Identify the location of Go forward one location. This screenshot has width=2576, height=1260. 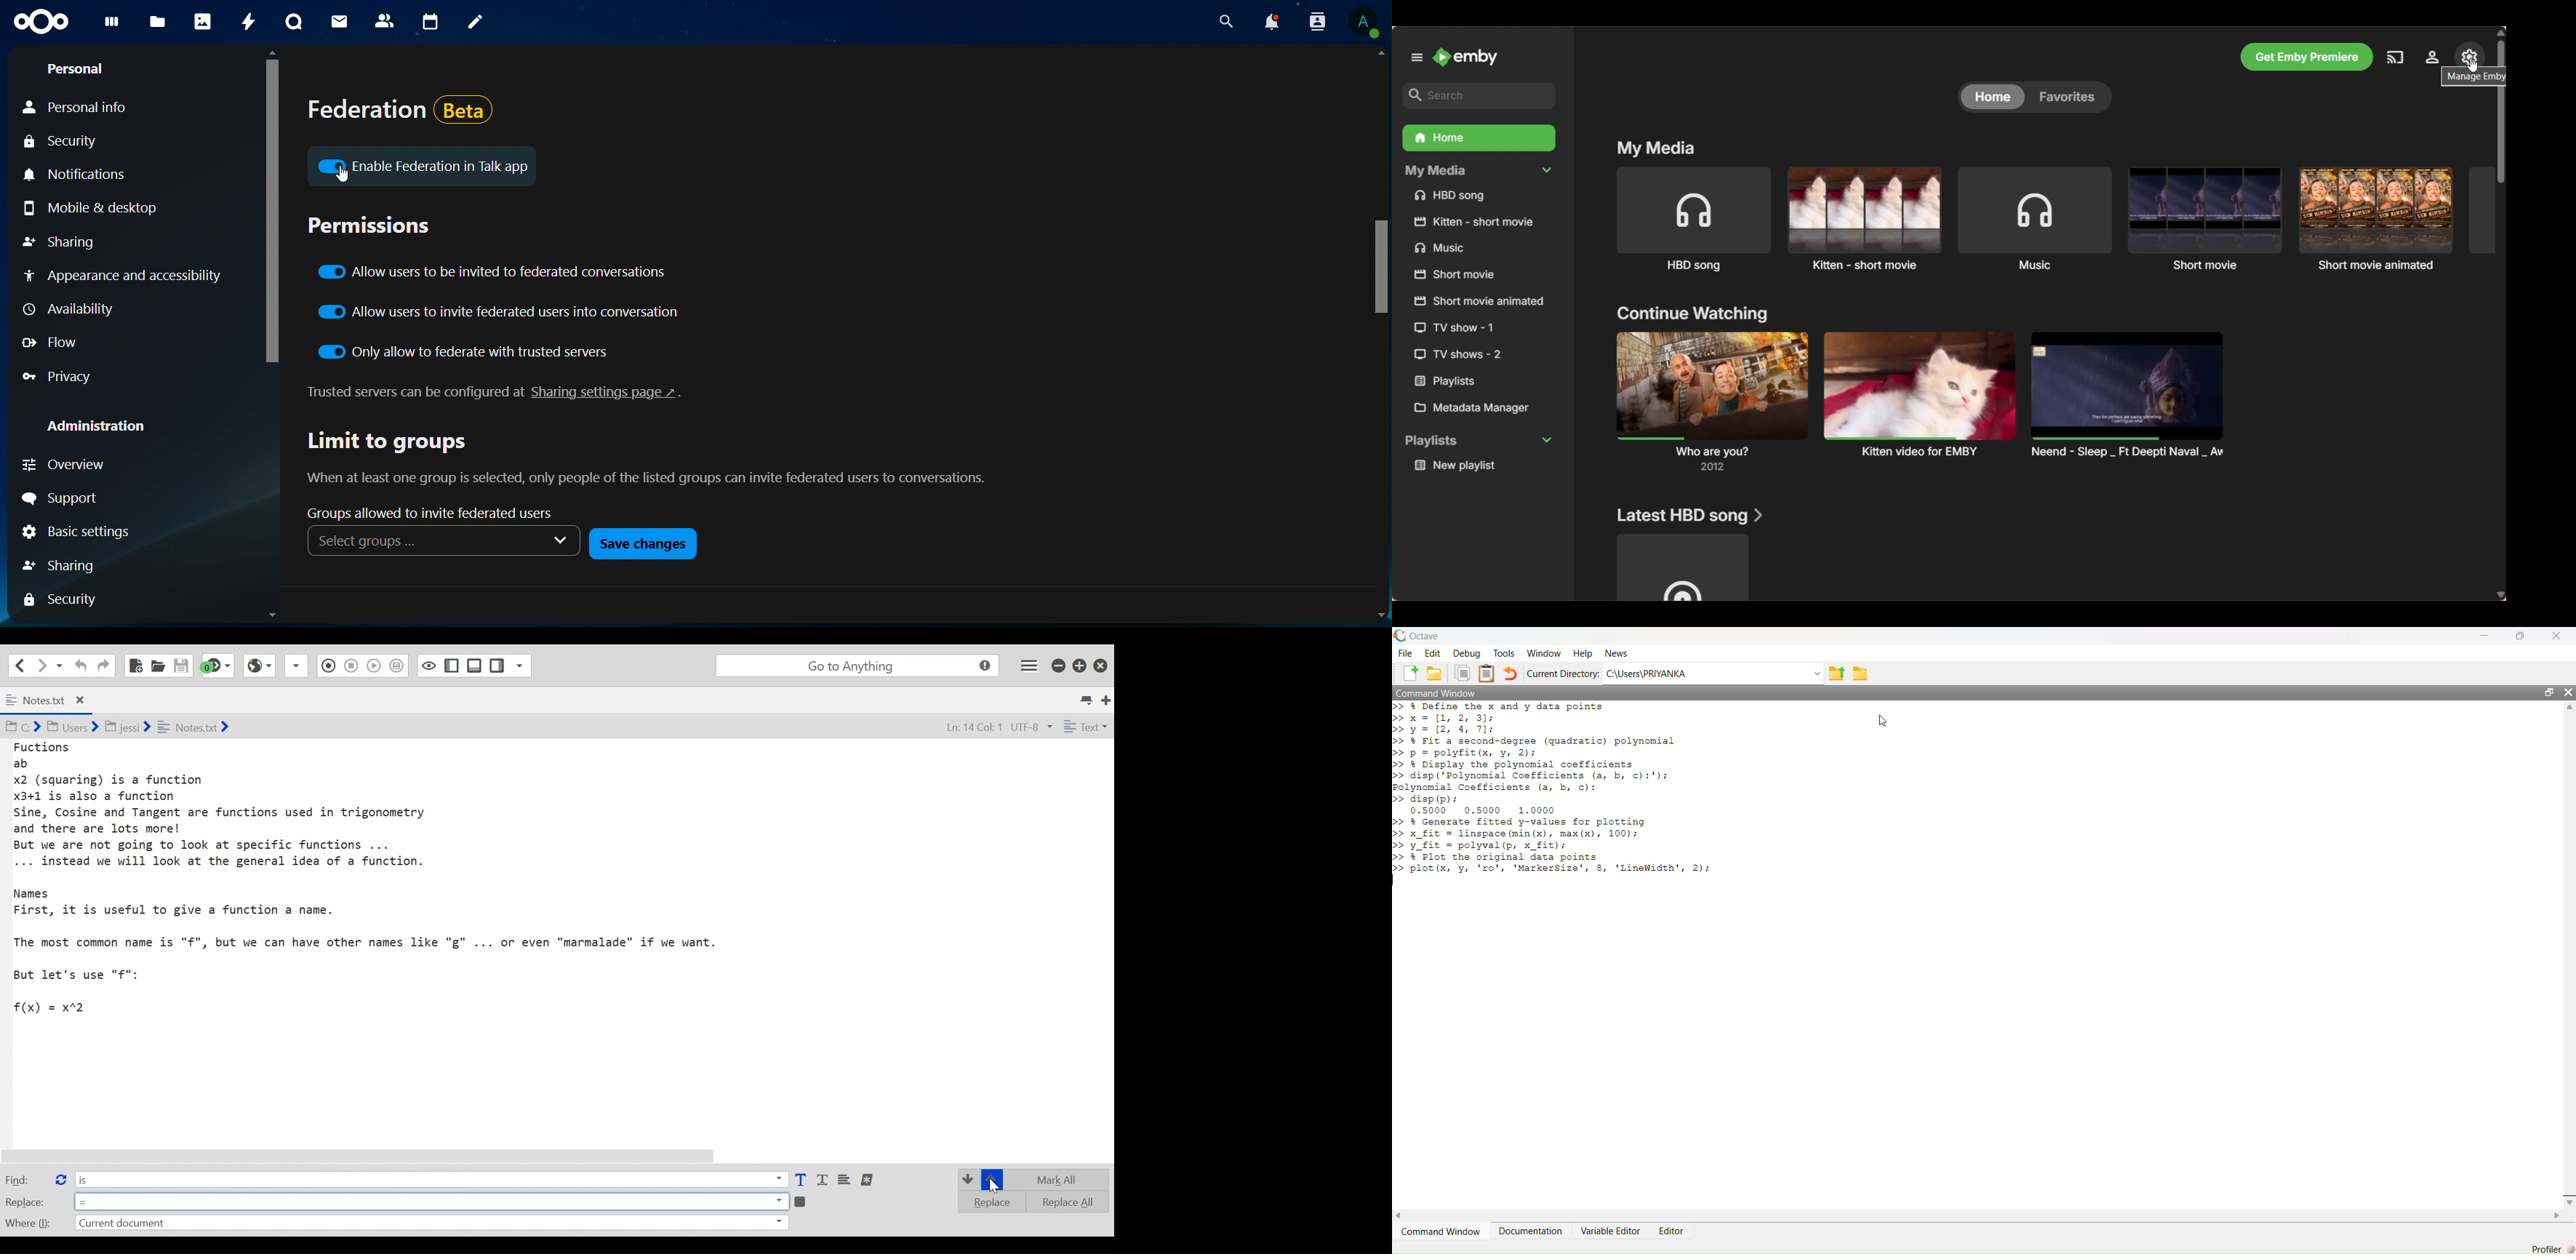
(43, 665).